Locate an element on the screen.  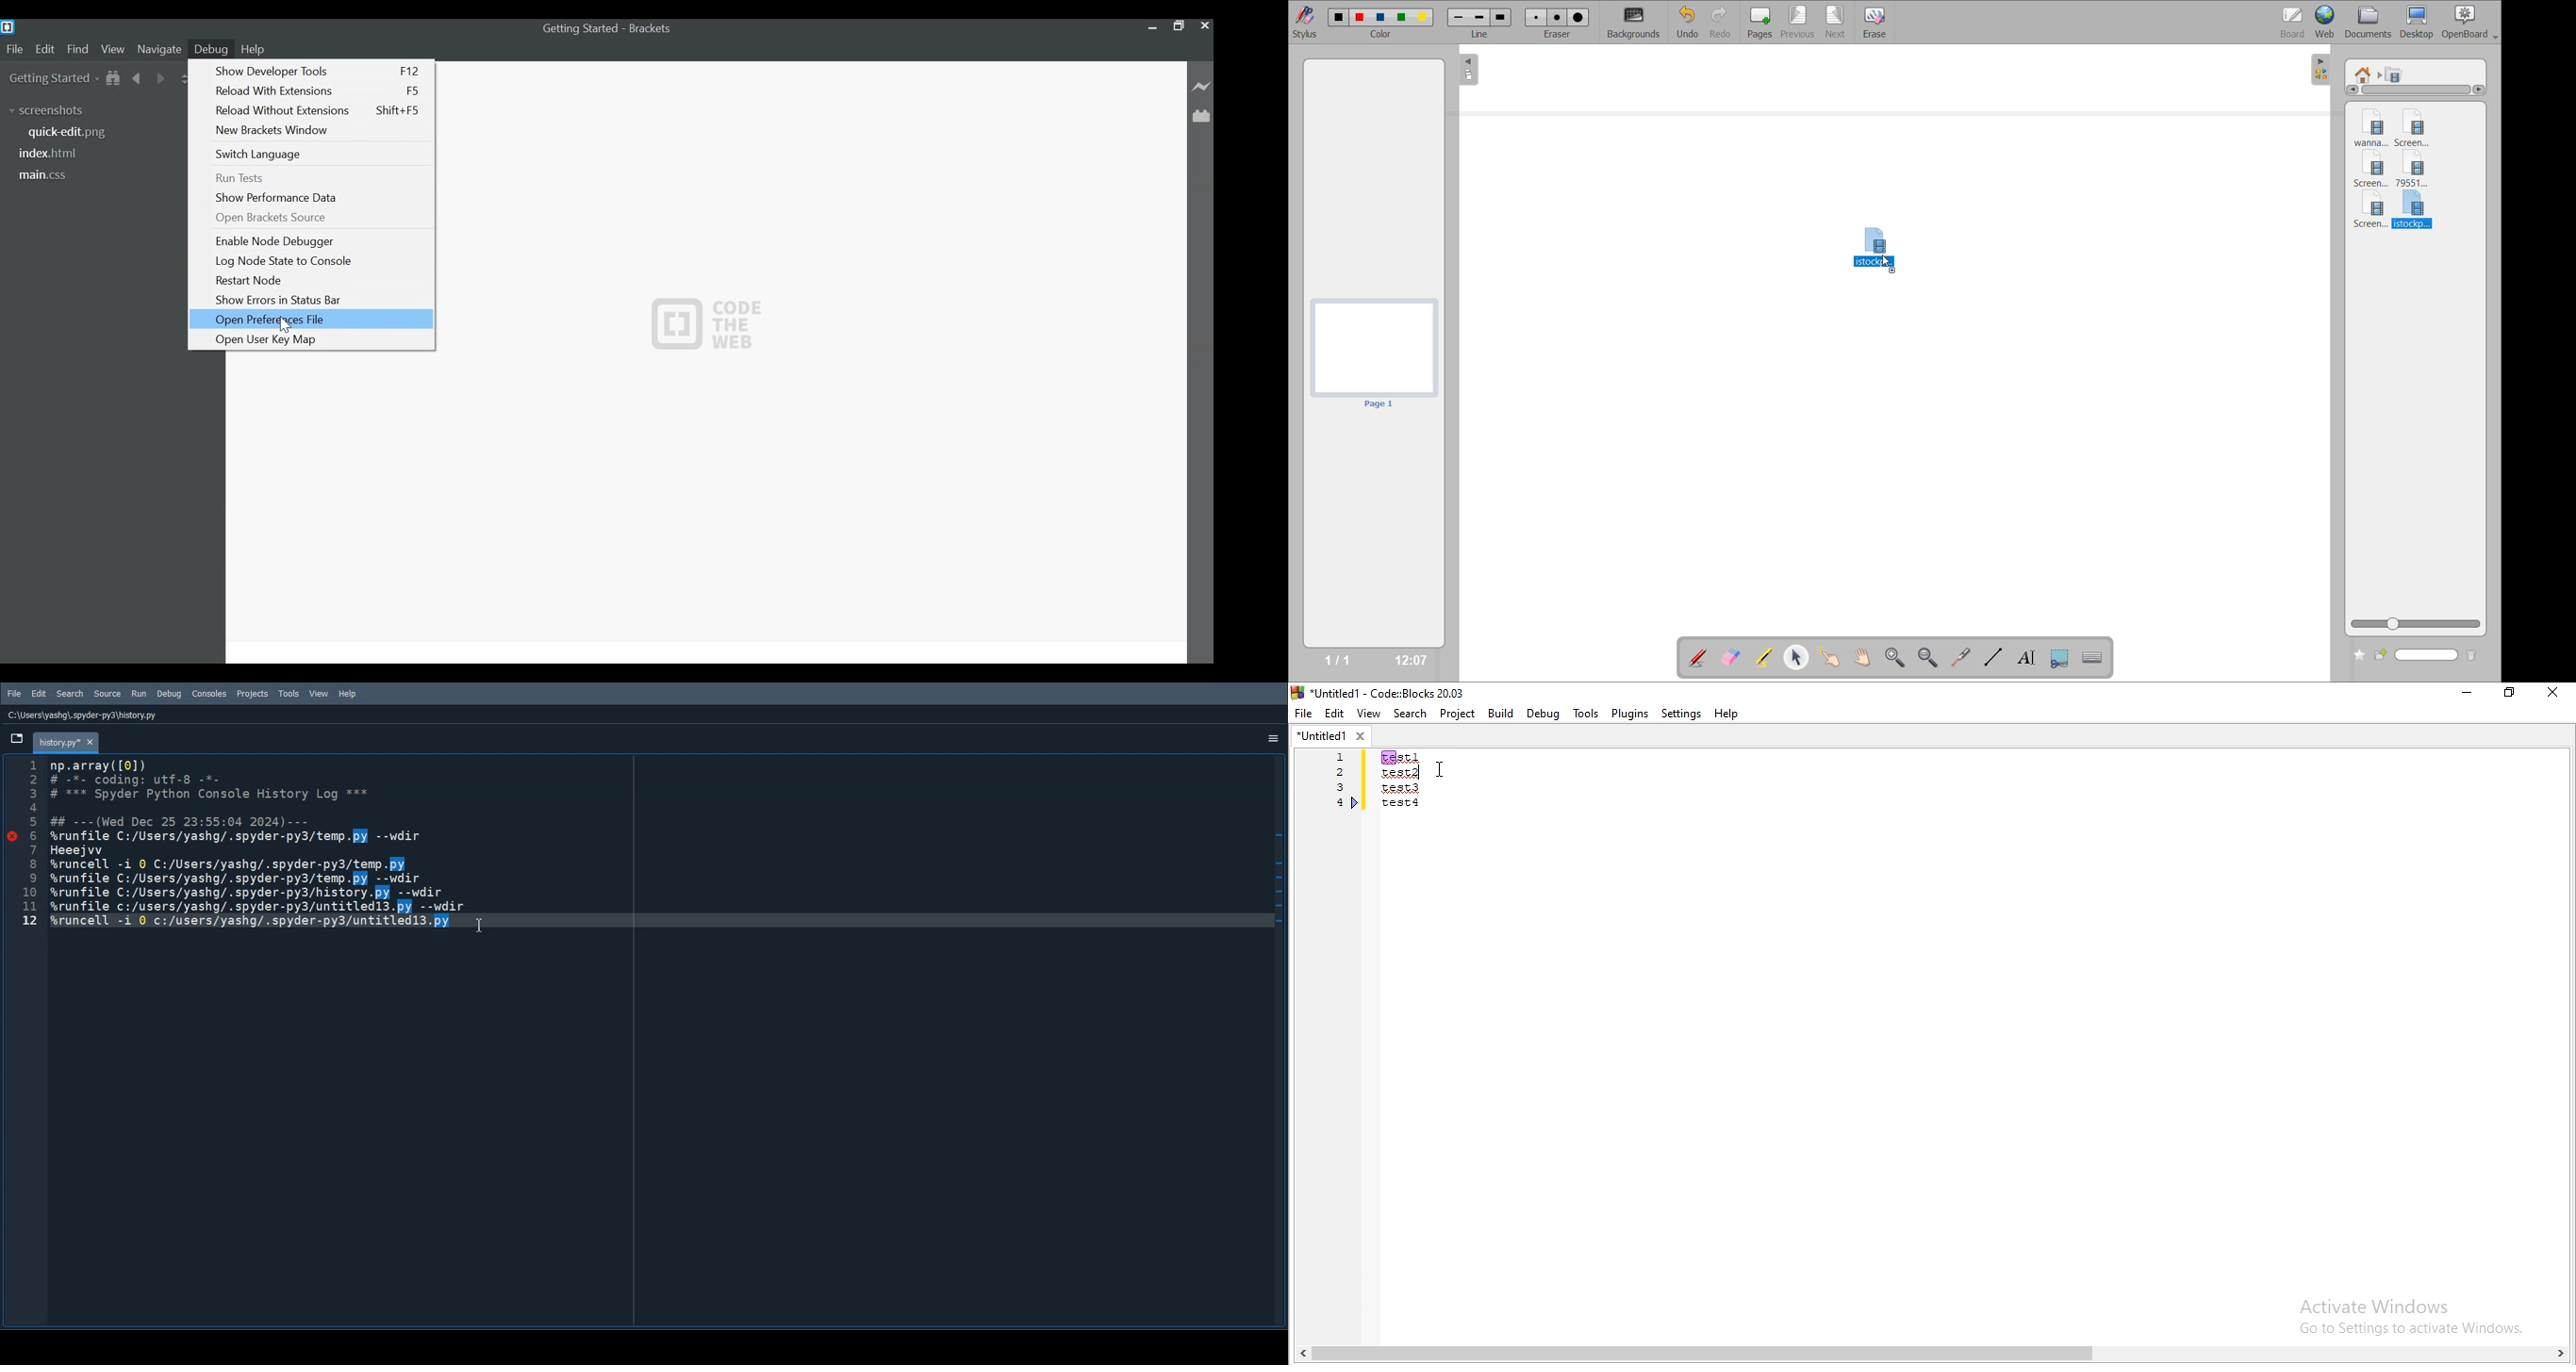
root is located at coordinates (2366, 71).